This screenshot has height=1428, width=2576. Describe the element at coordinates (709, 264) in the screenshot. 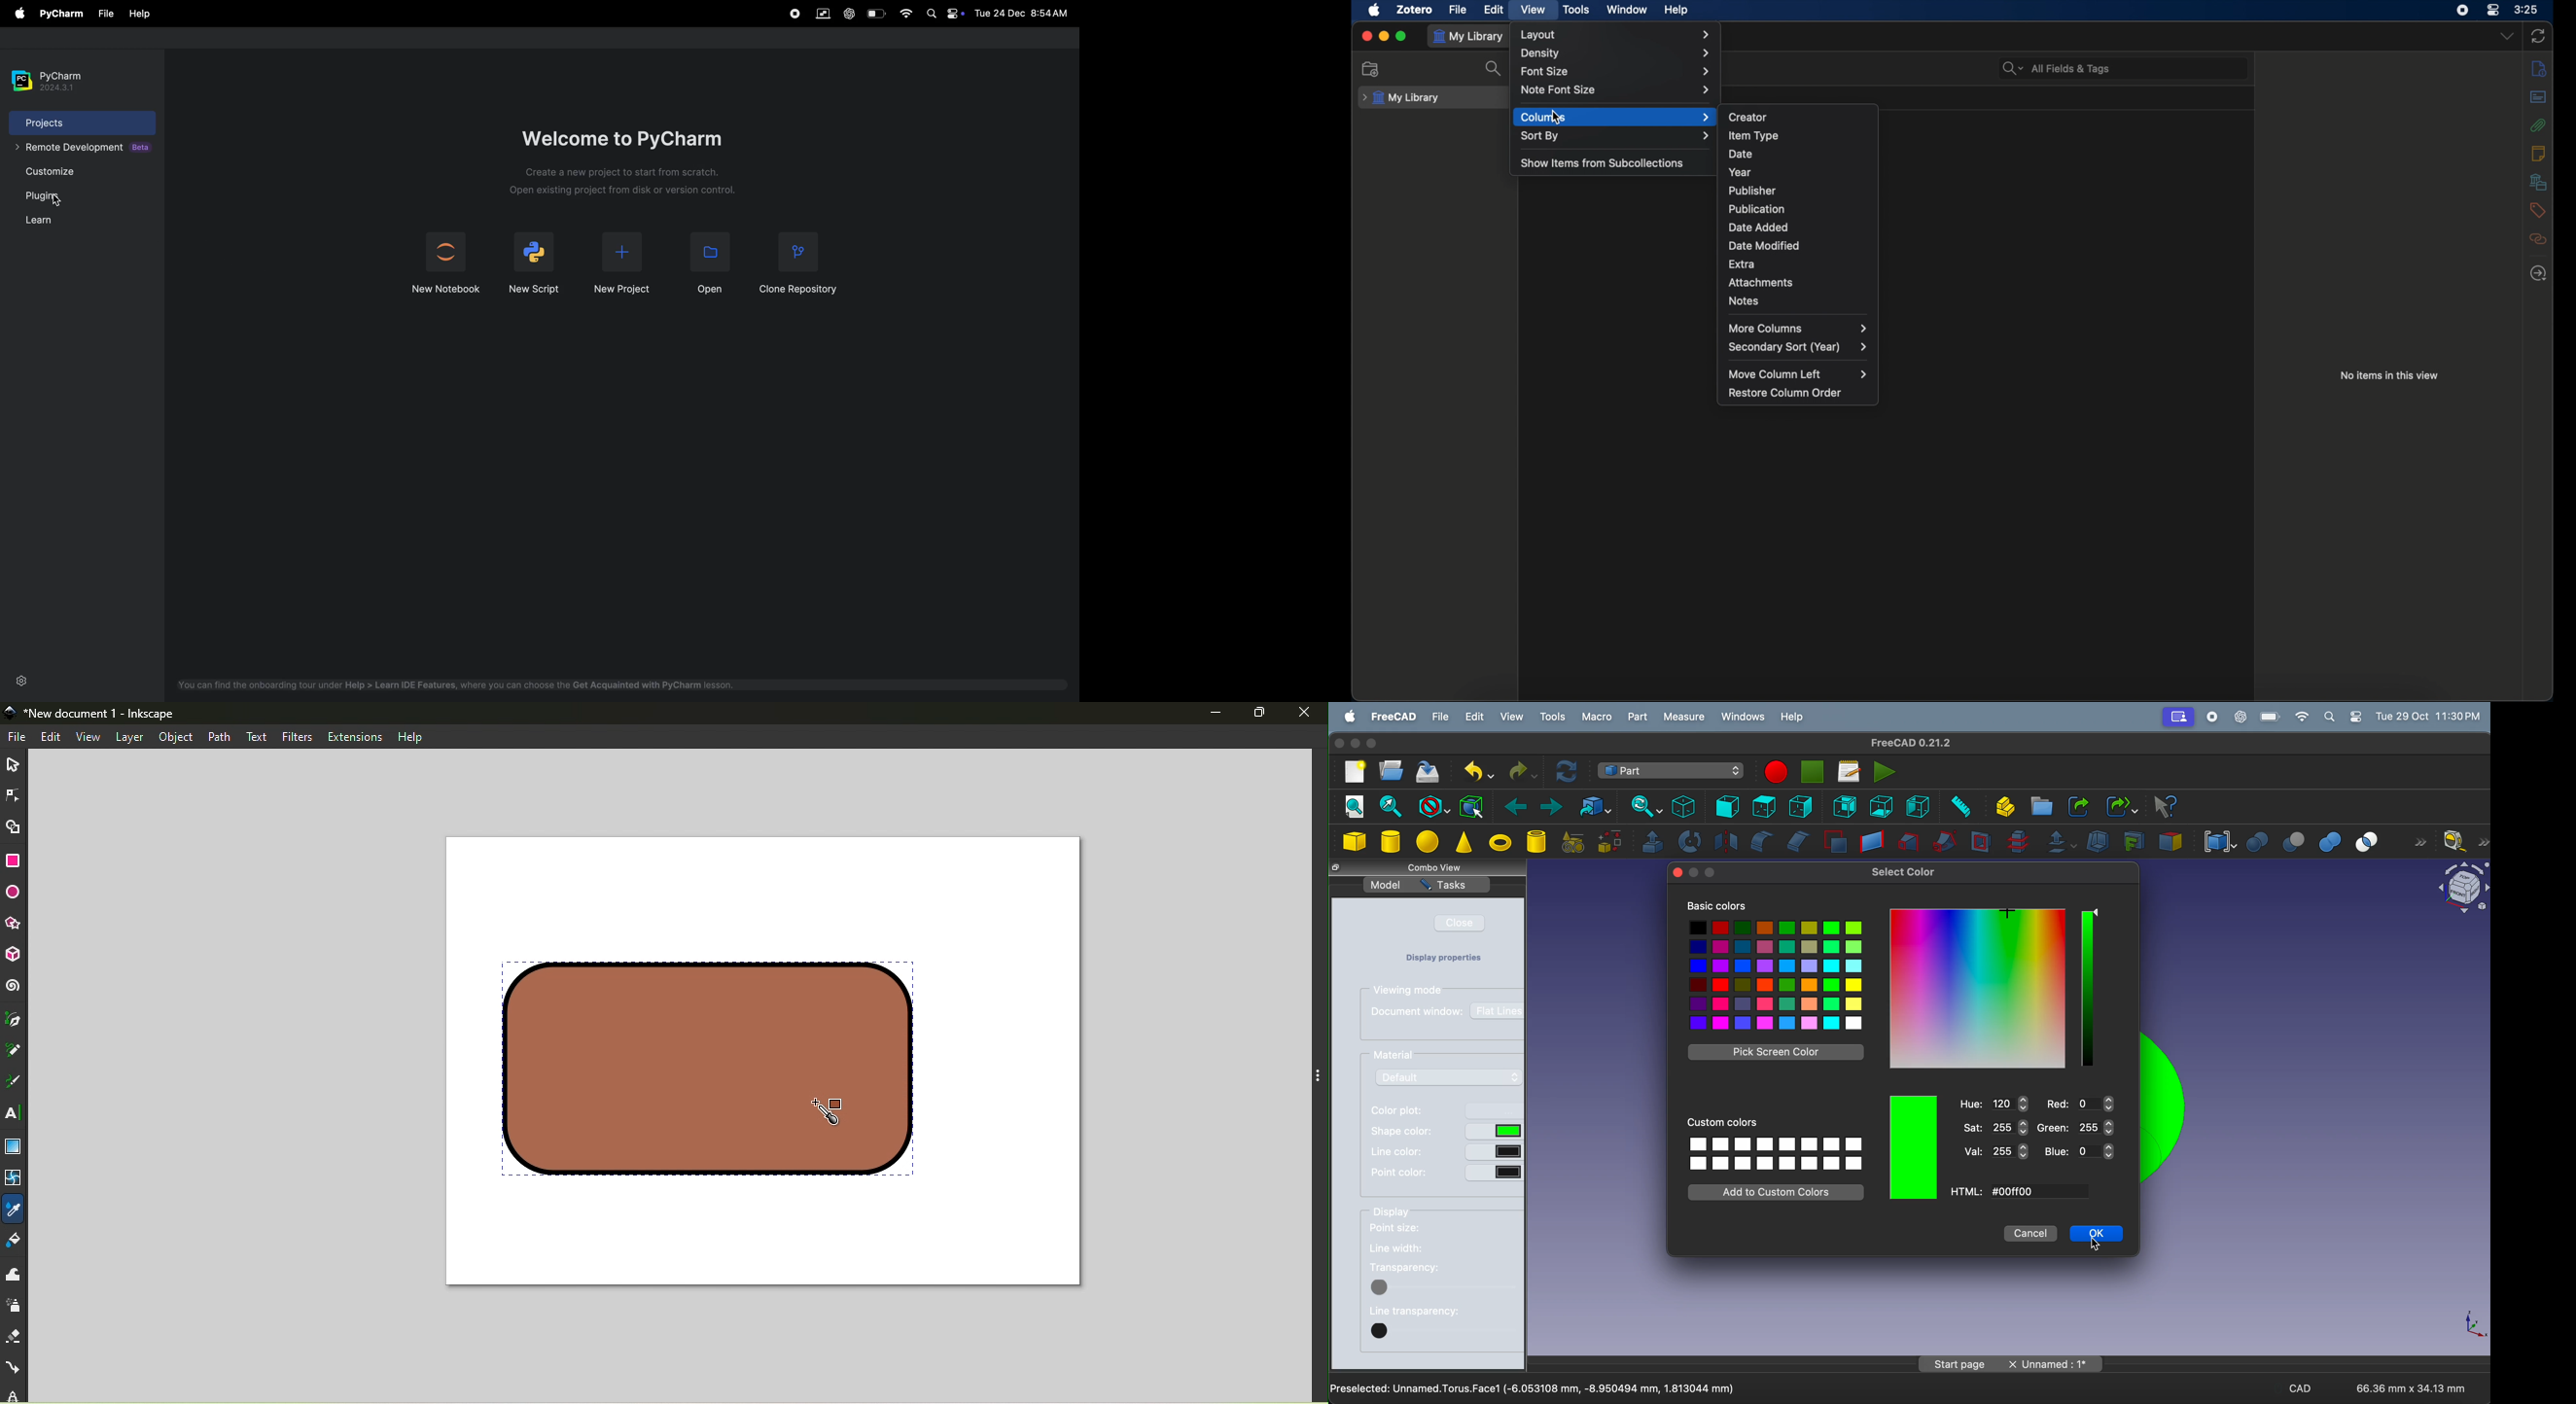

I see `open project` at that location.